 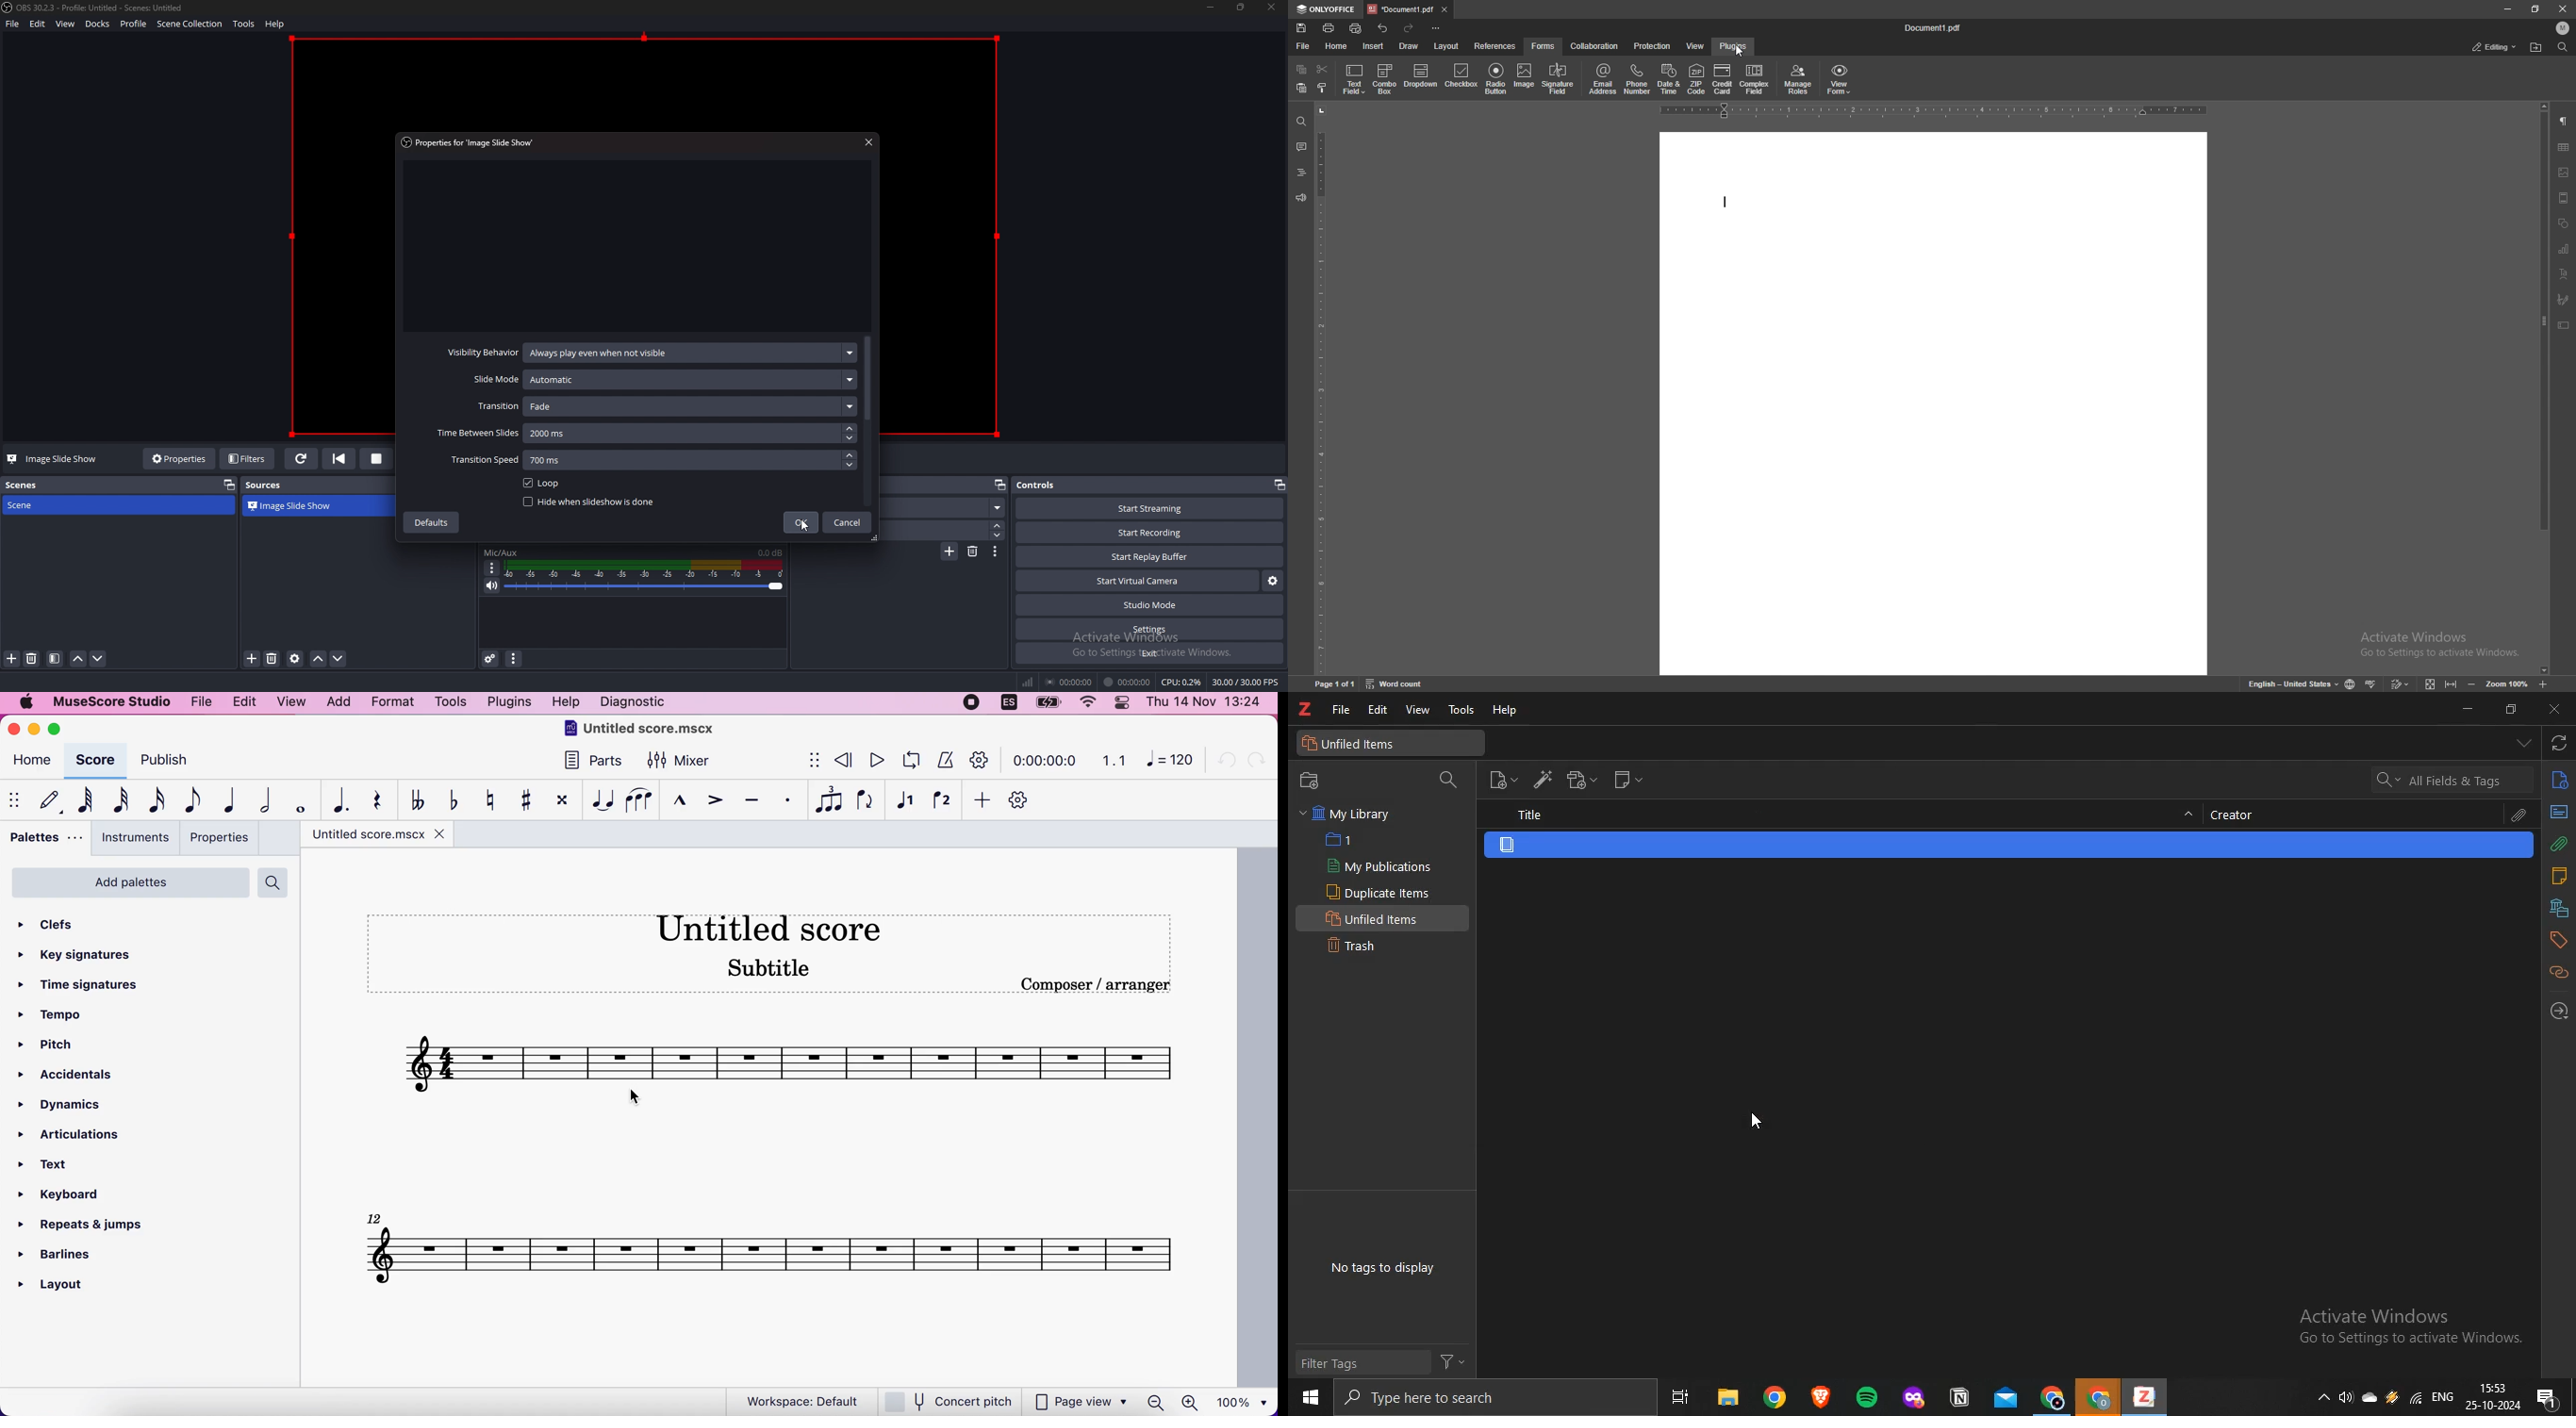 I want to click on tools, so click(x=1462, y=712).